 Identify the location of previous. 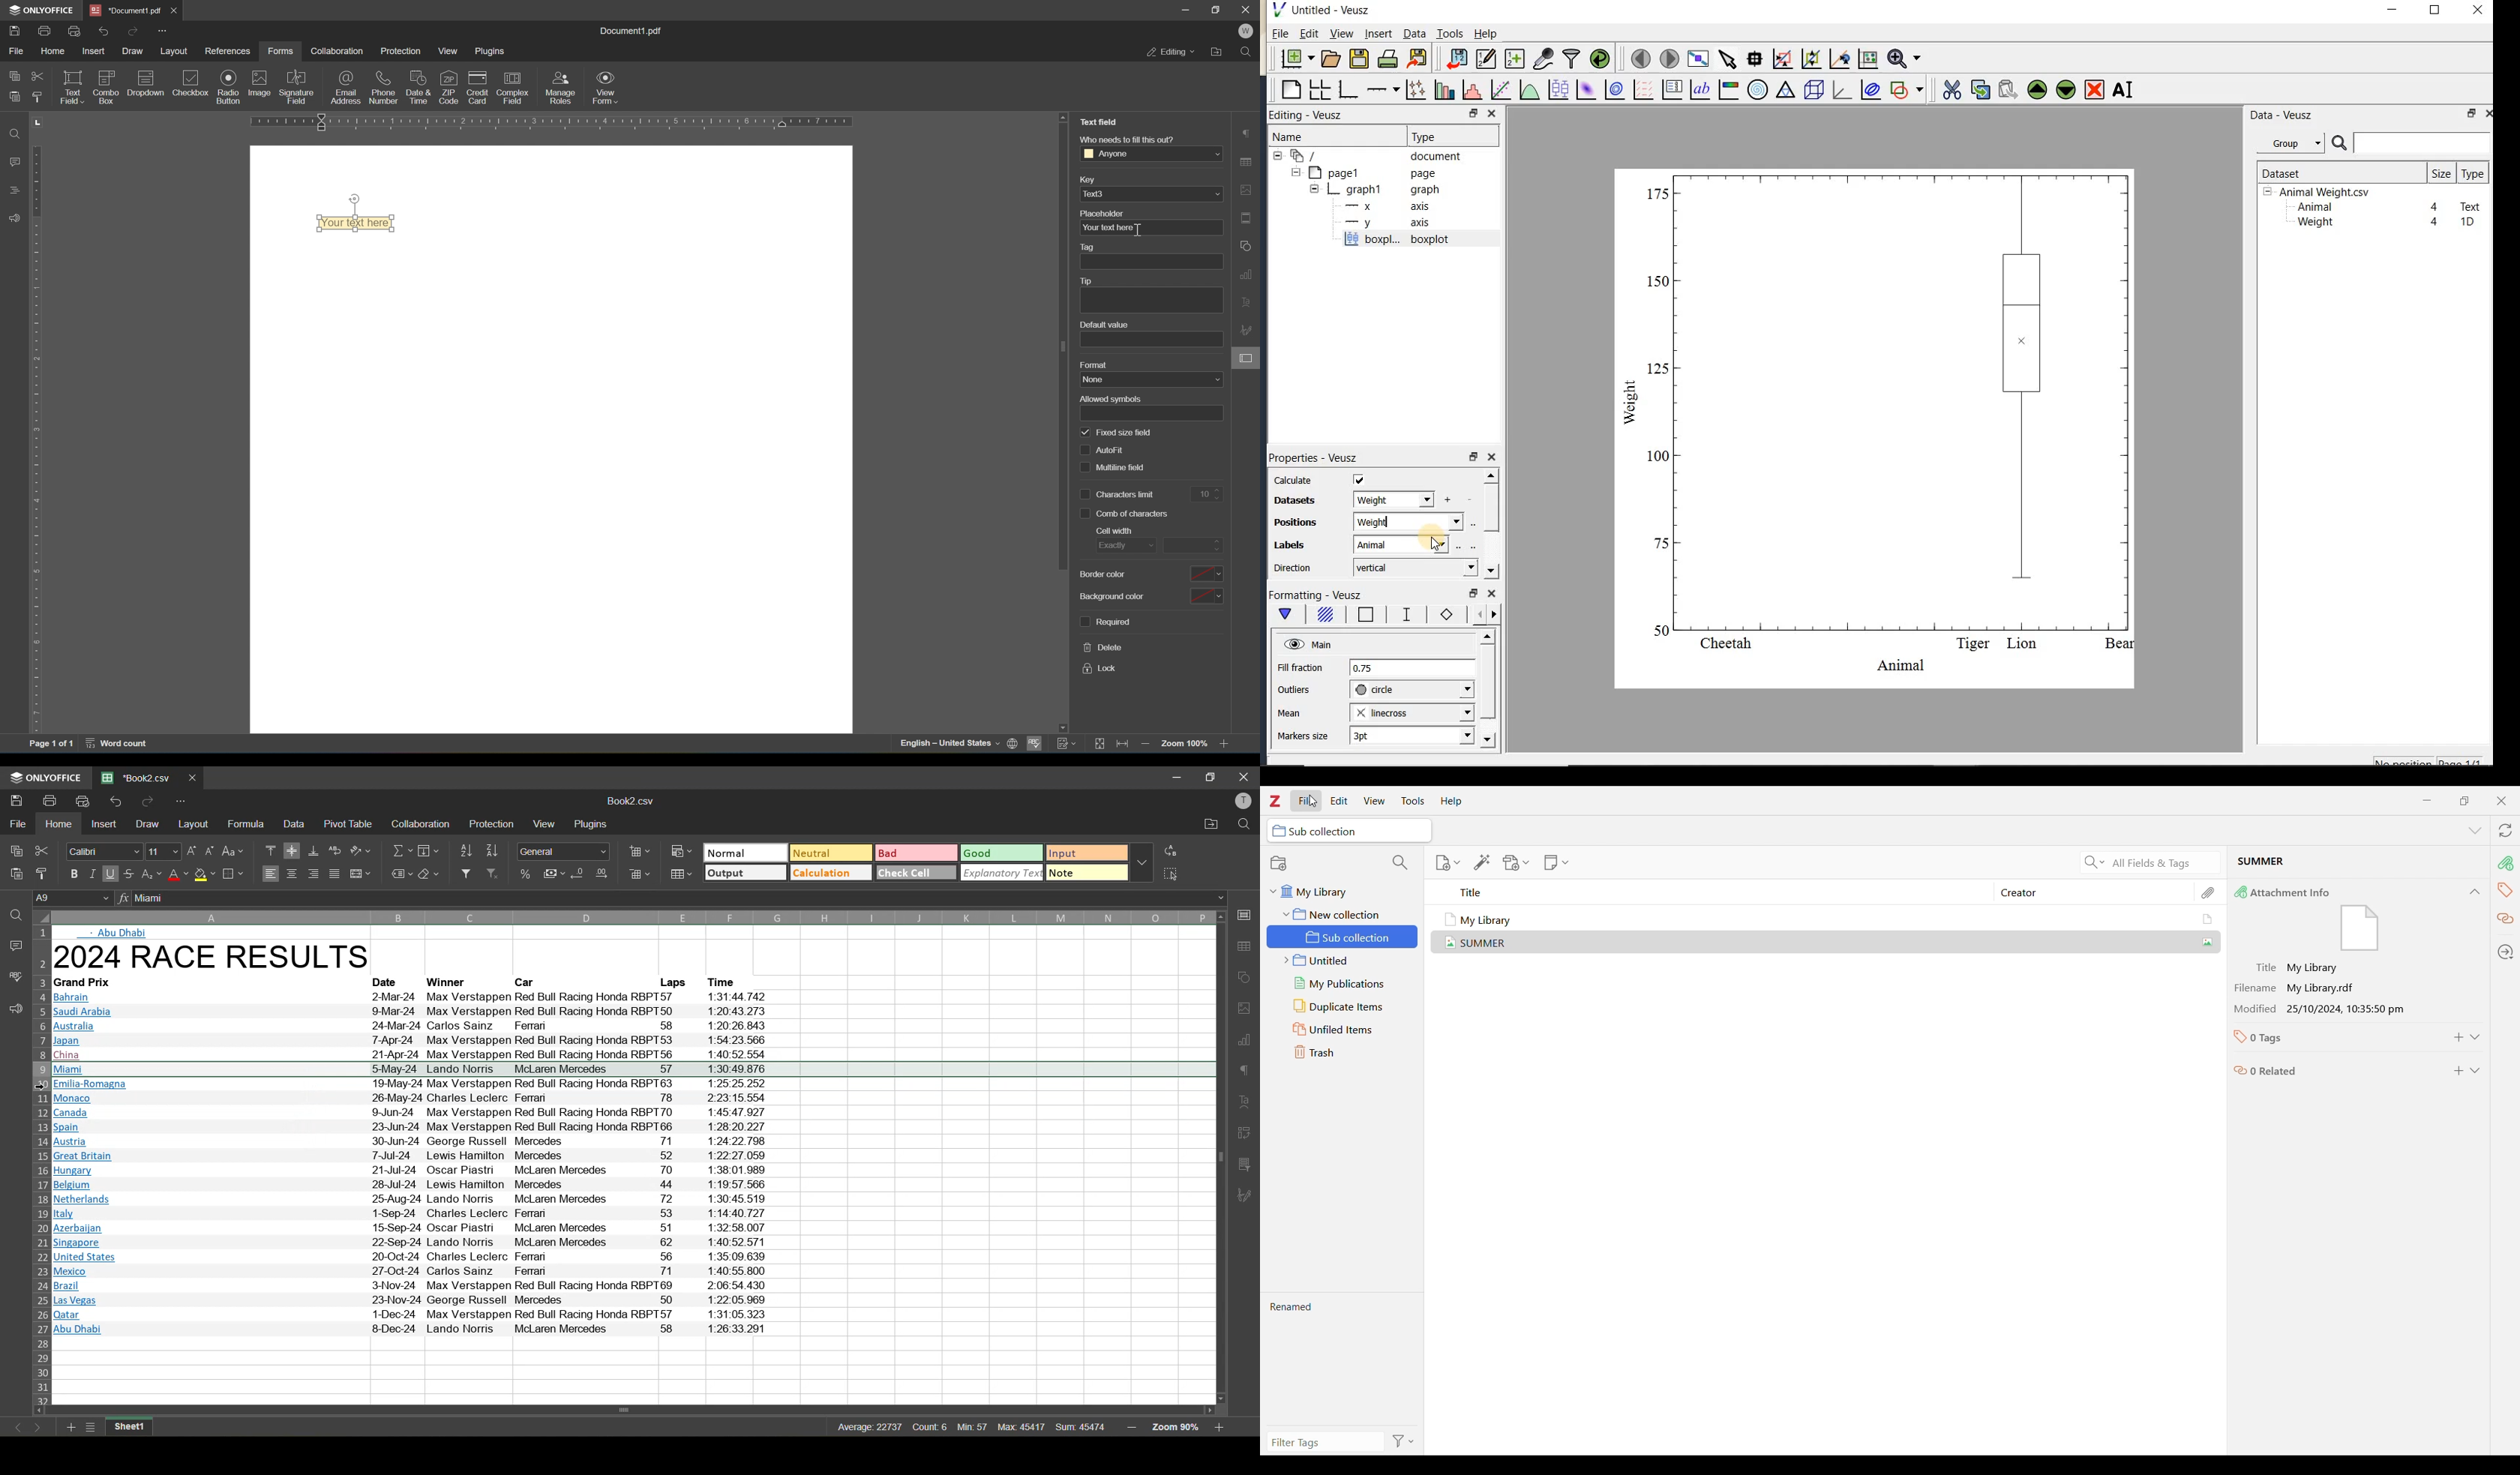
(11, 1428).